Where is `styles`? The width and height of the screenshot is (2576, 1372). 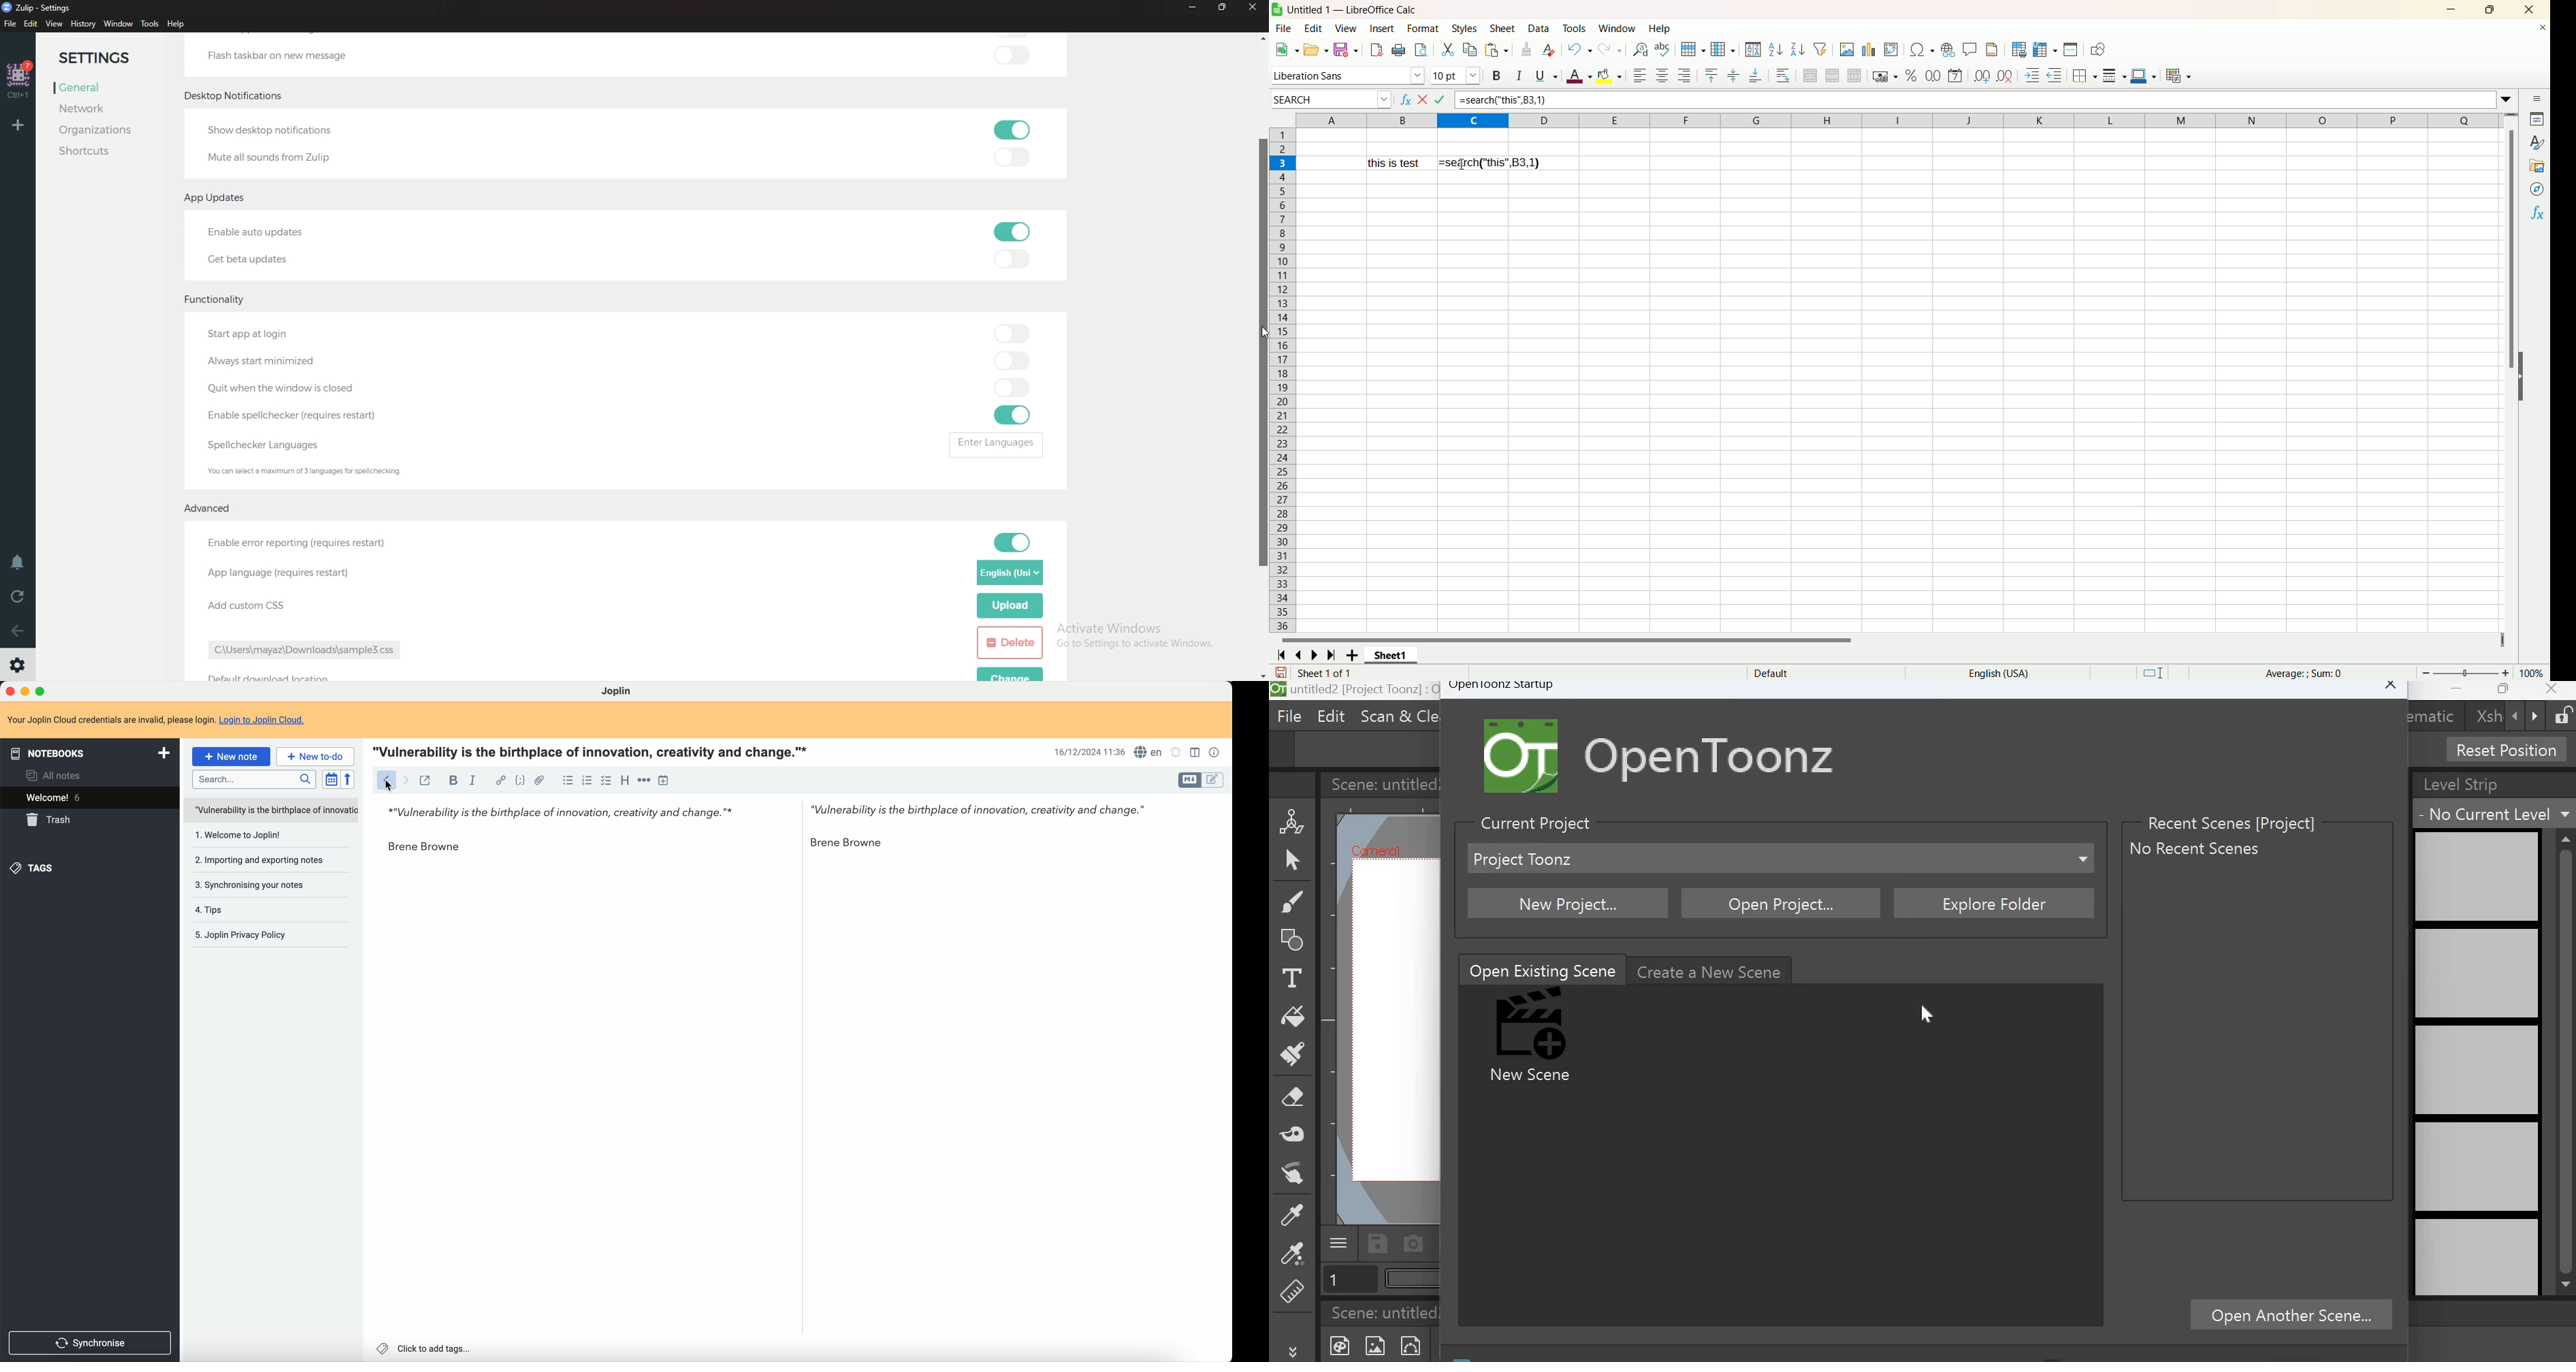
styles is located at coordinates (1464, 29).